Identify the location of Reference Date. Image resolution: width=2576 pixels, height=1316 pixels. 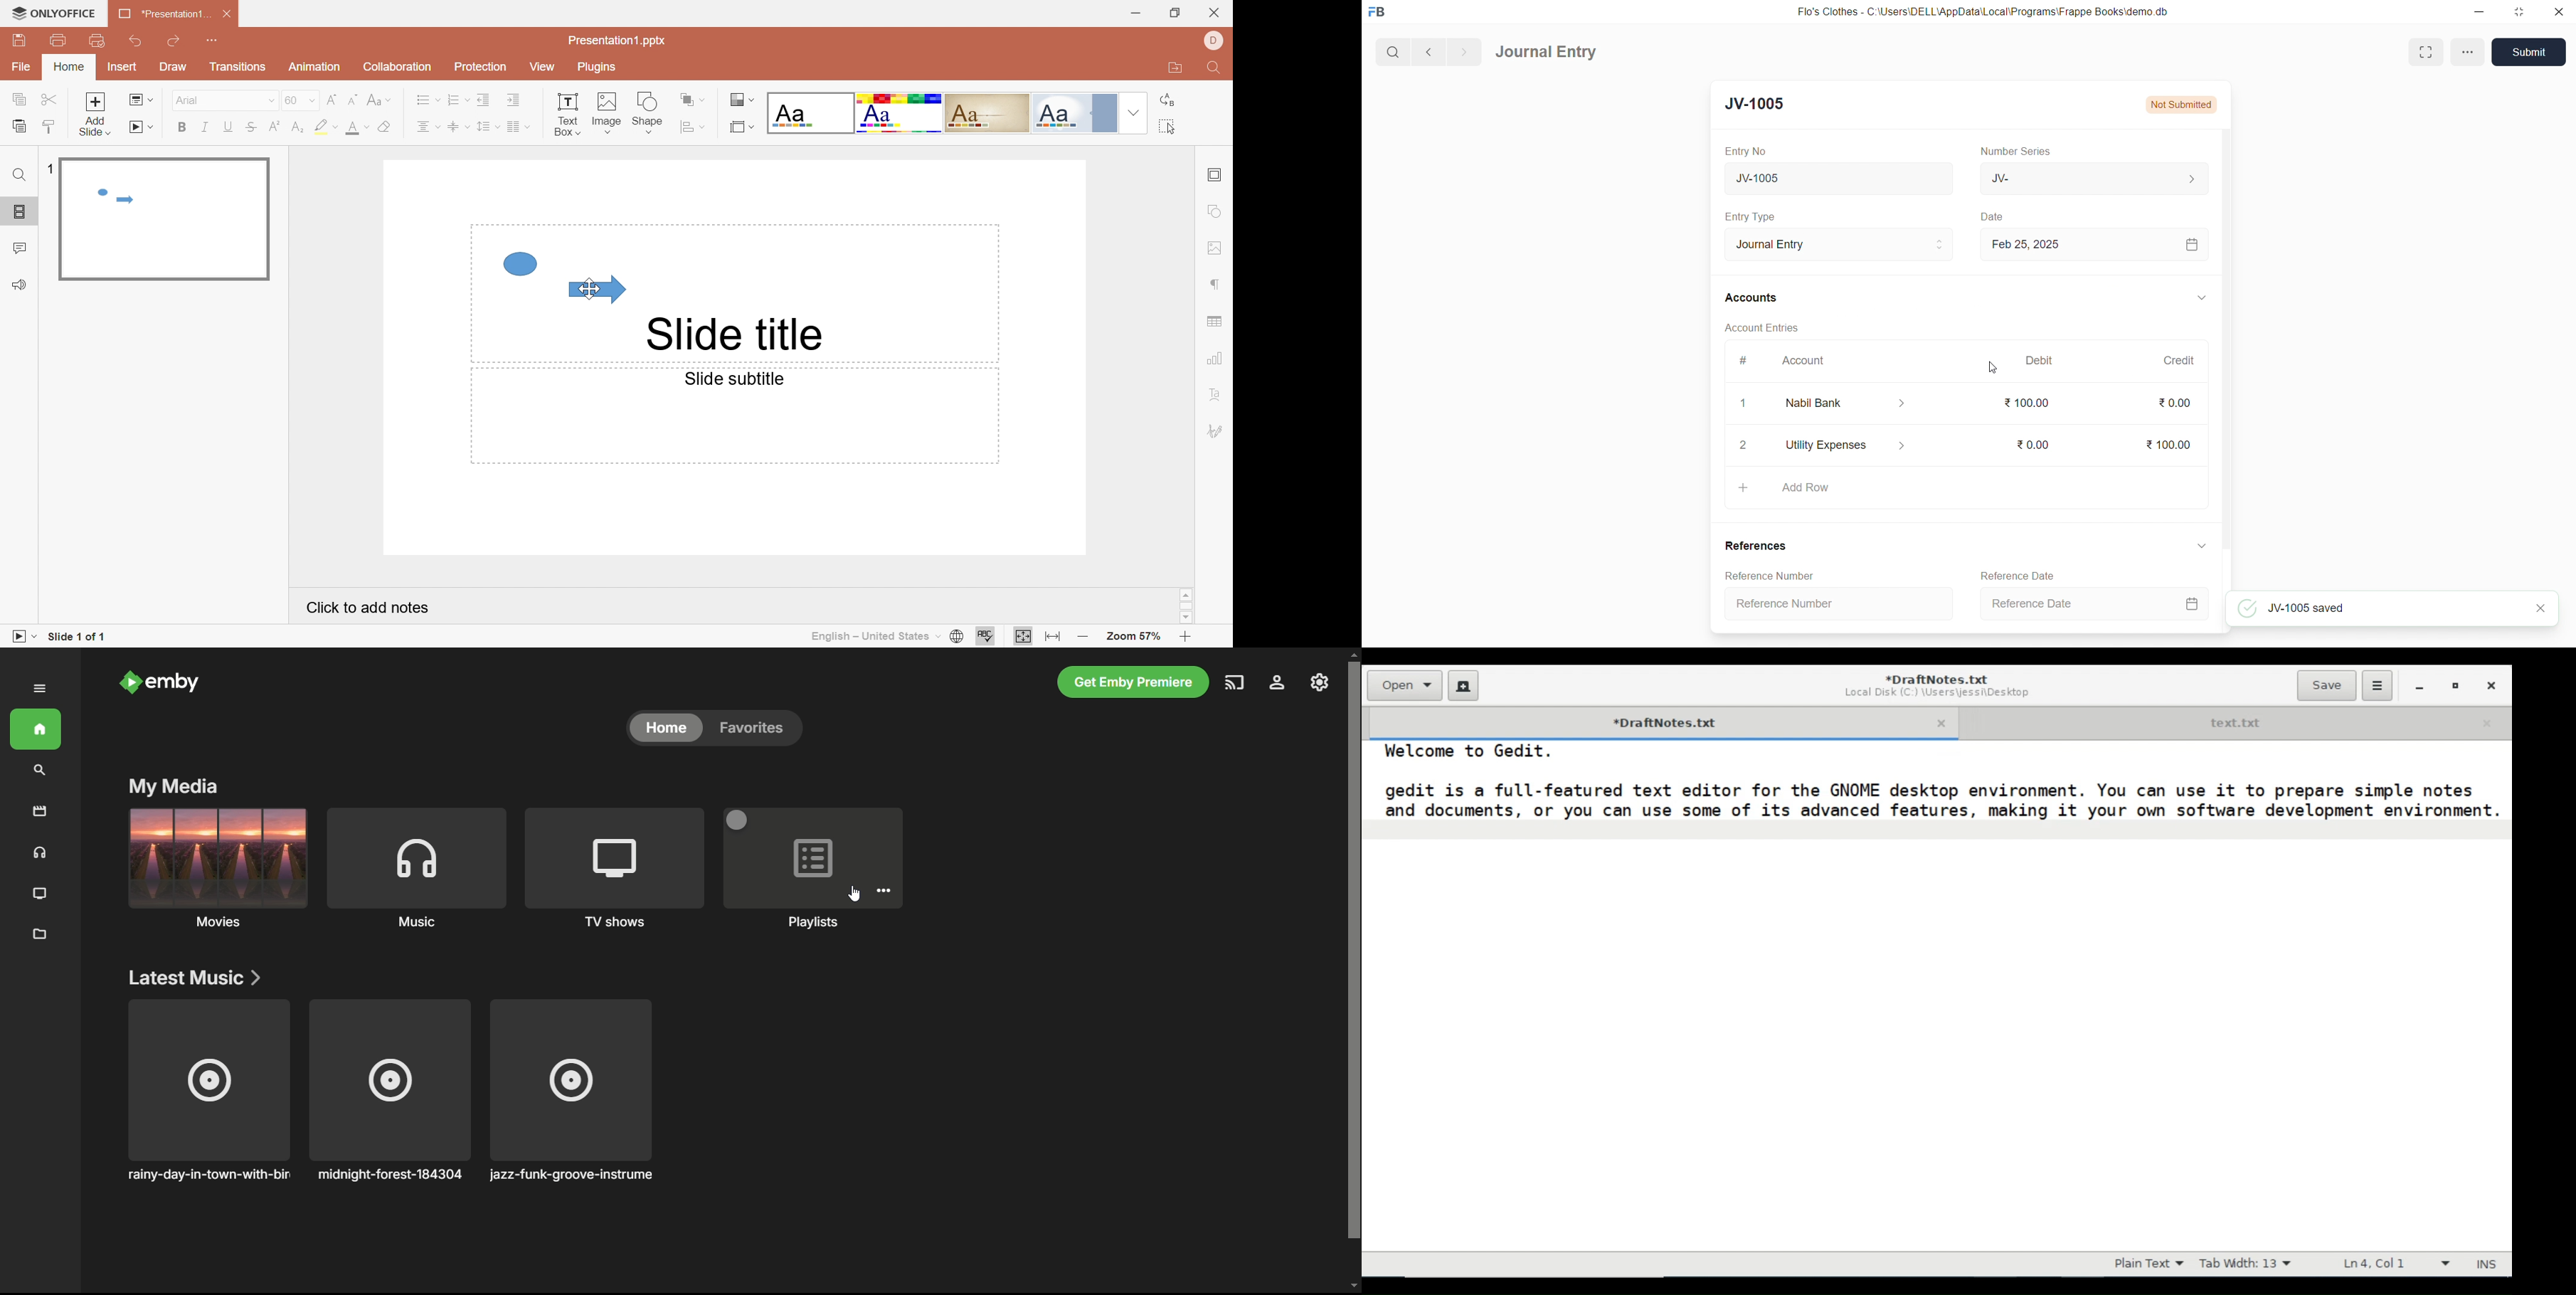
(2015, 574).